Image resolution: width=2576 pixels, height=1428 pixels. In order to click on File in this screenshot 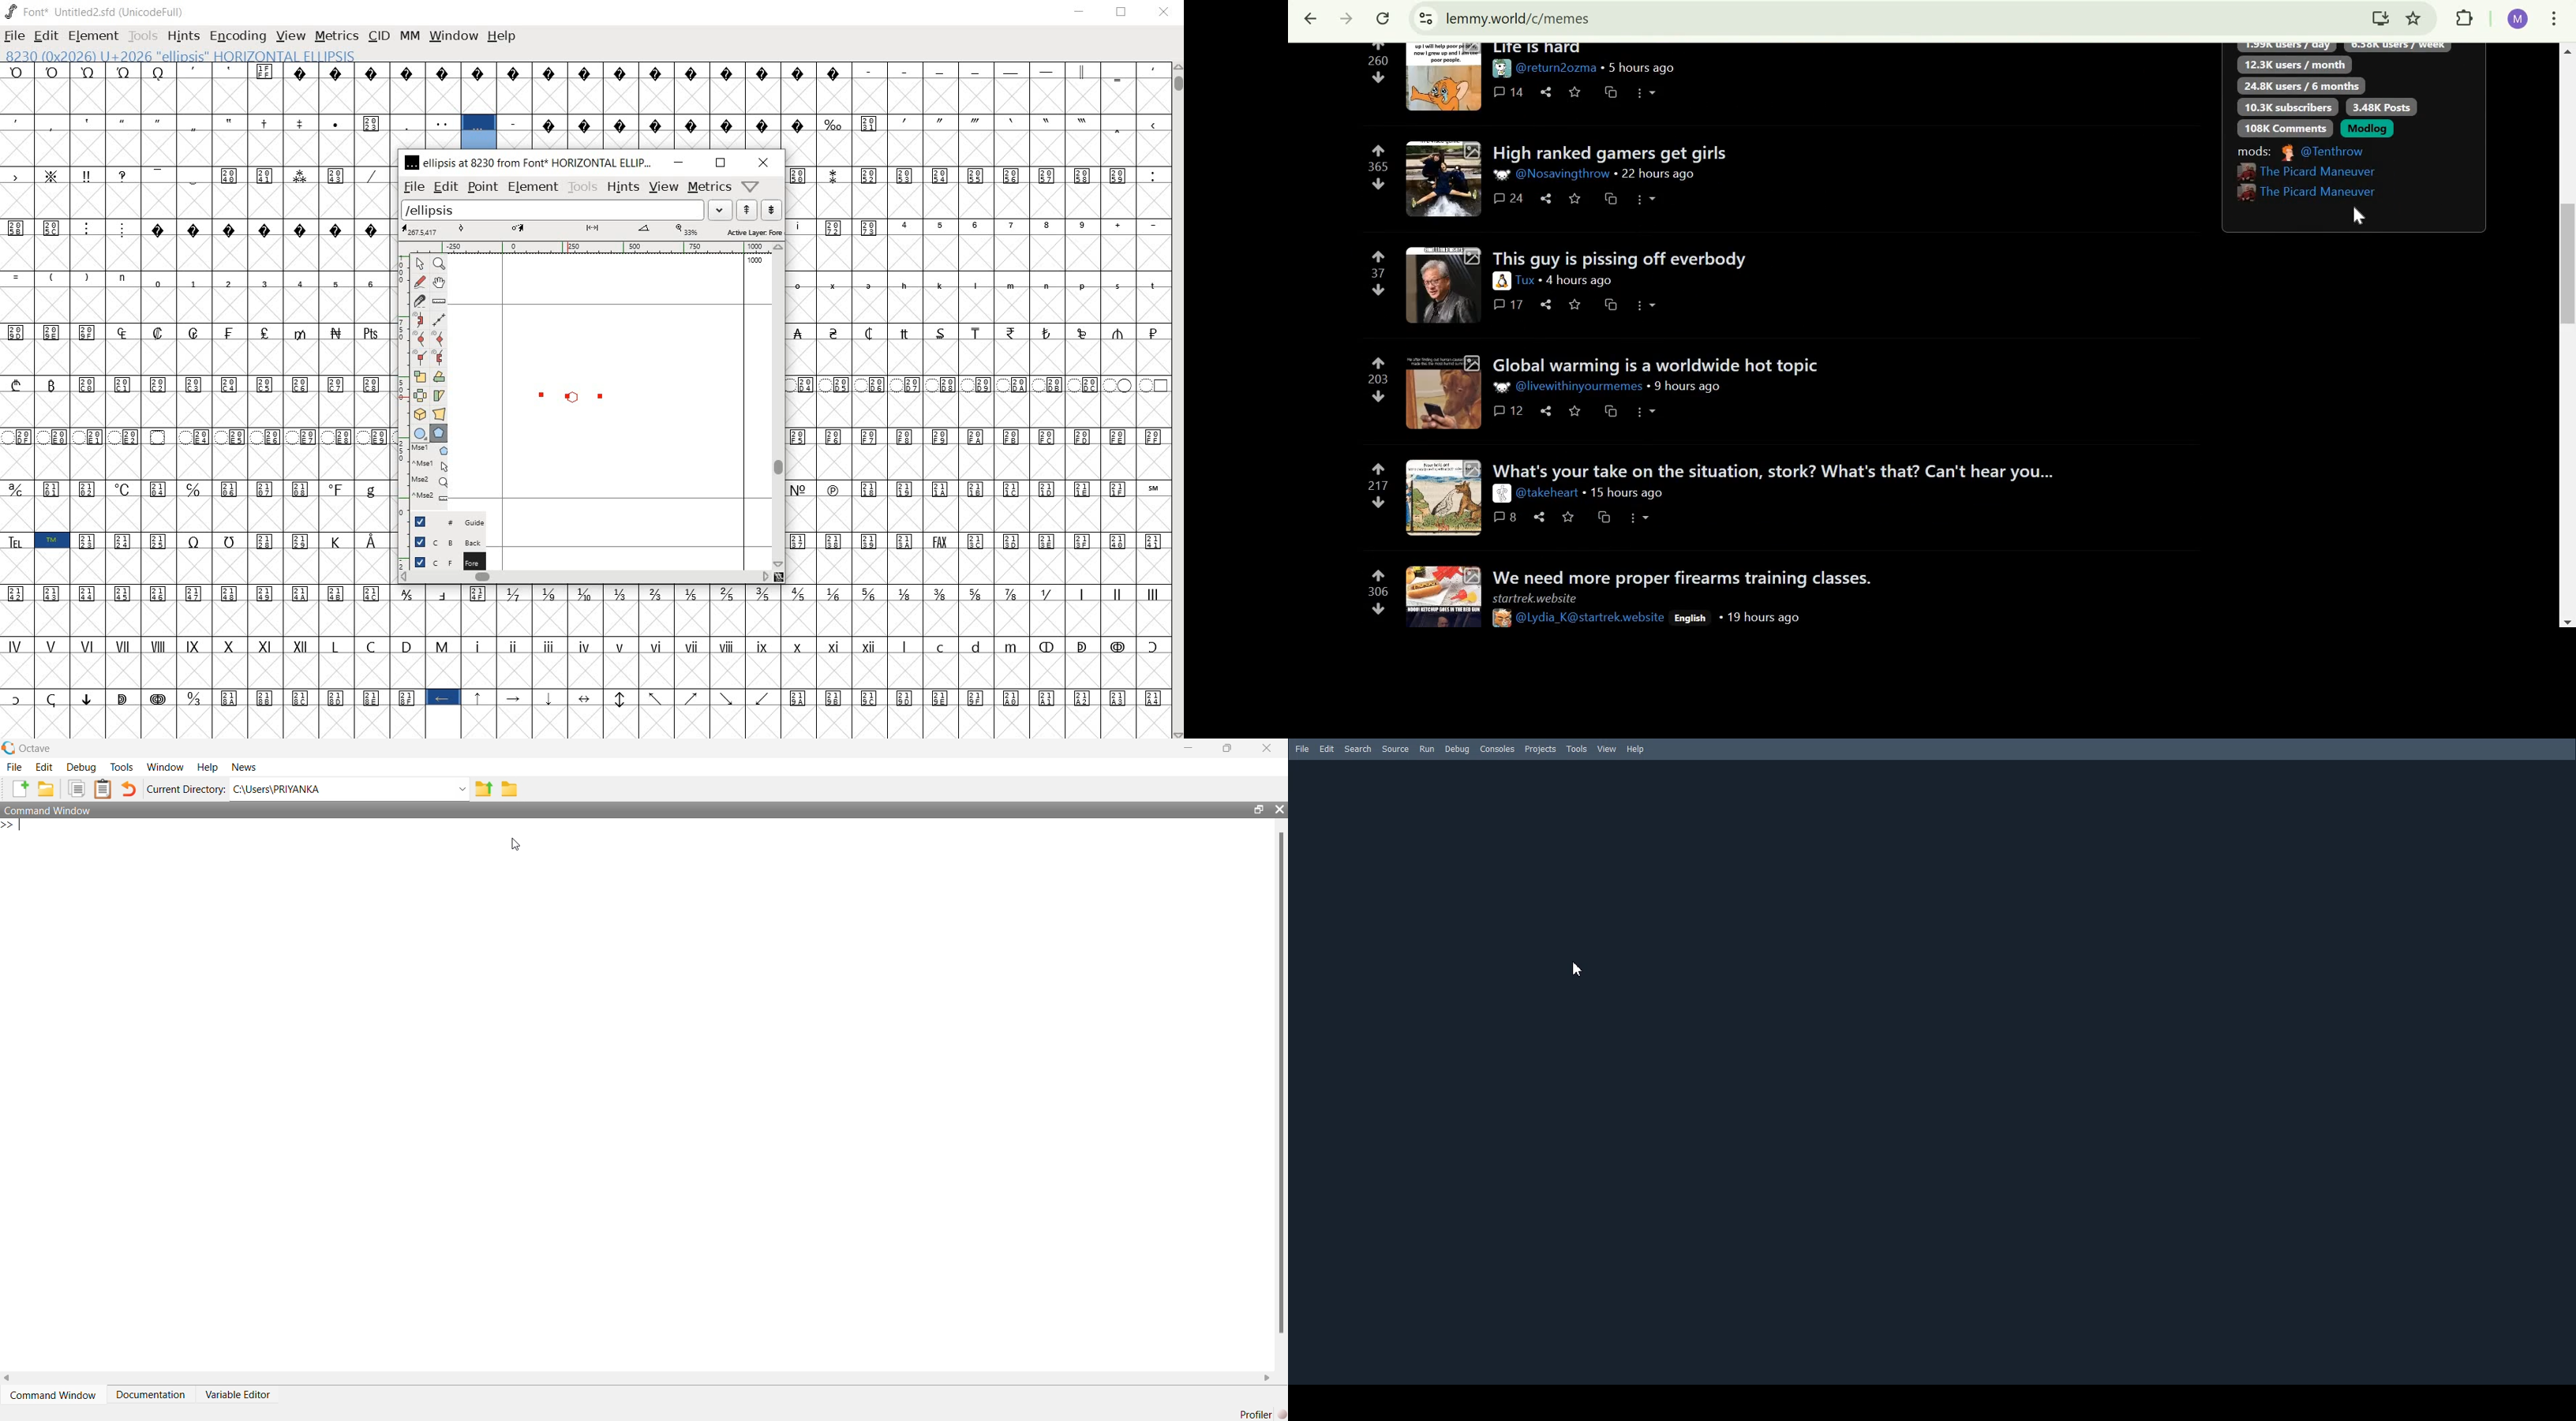, I will do `click(15, 767)`.